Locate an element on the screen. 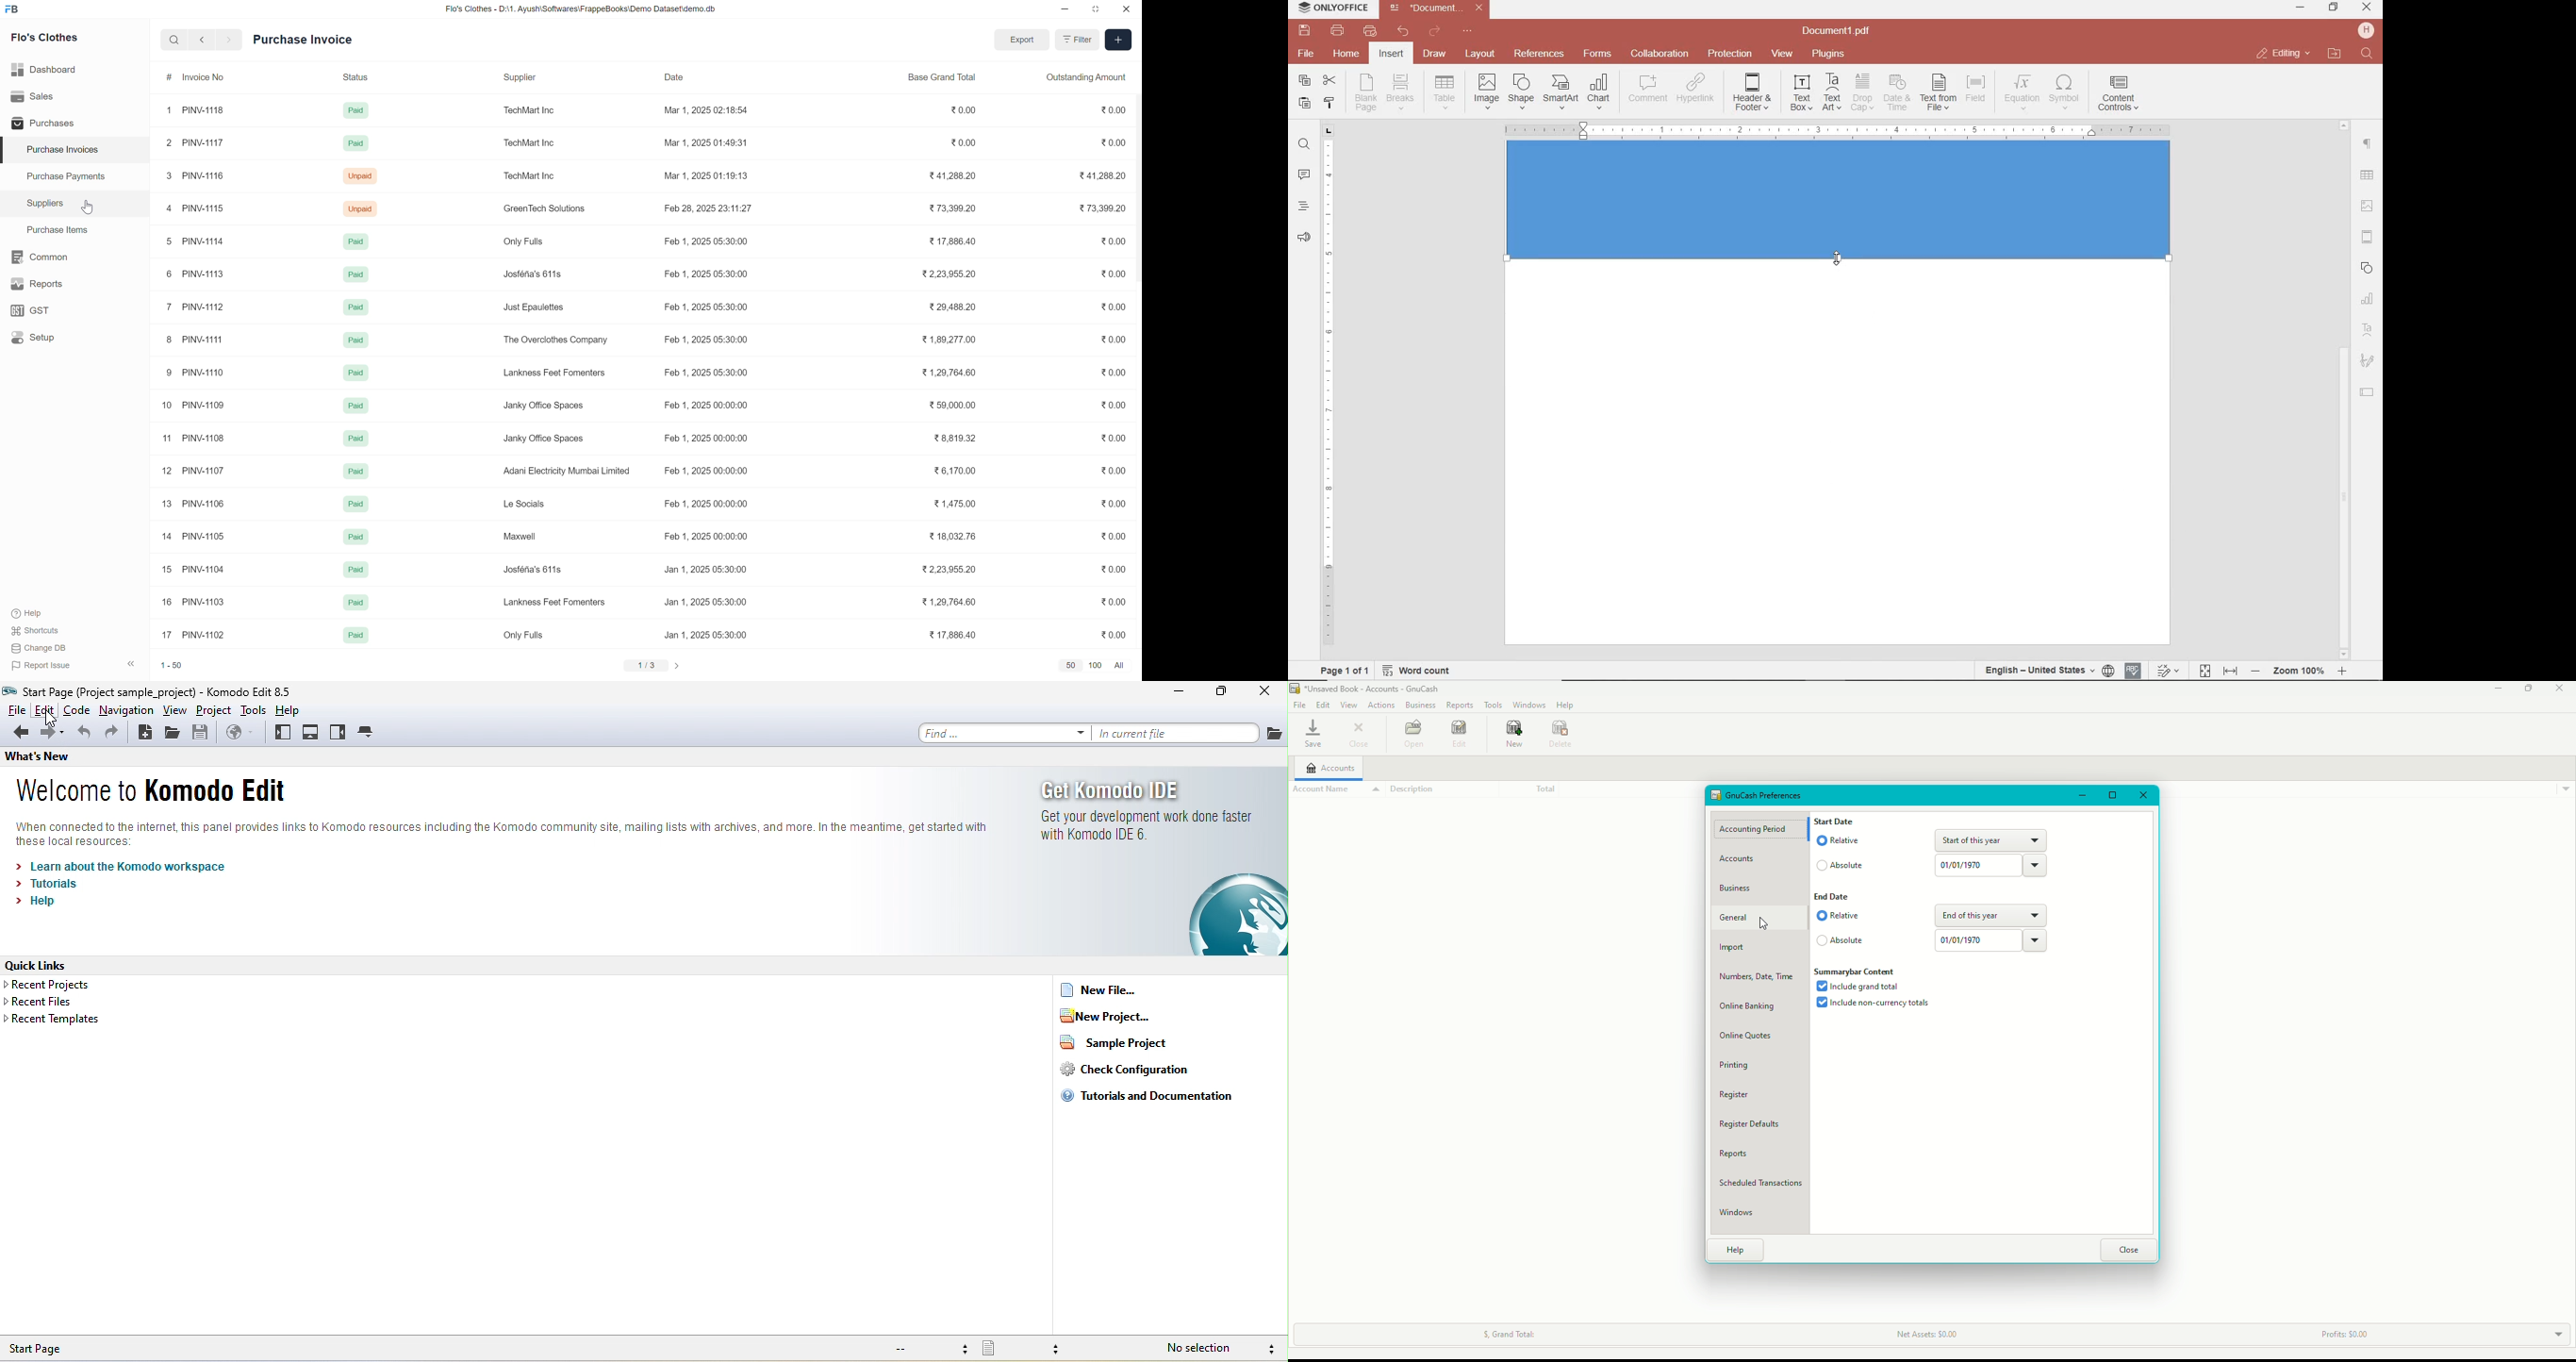  Printing is located at coordinates (1733, 1066).